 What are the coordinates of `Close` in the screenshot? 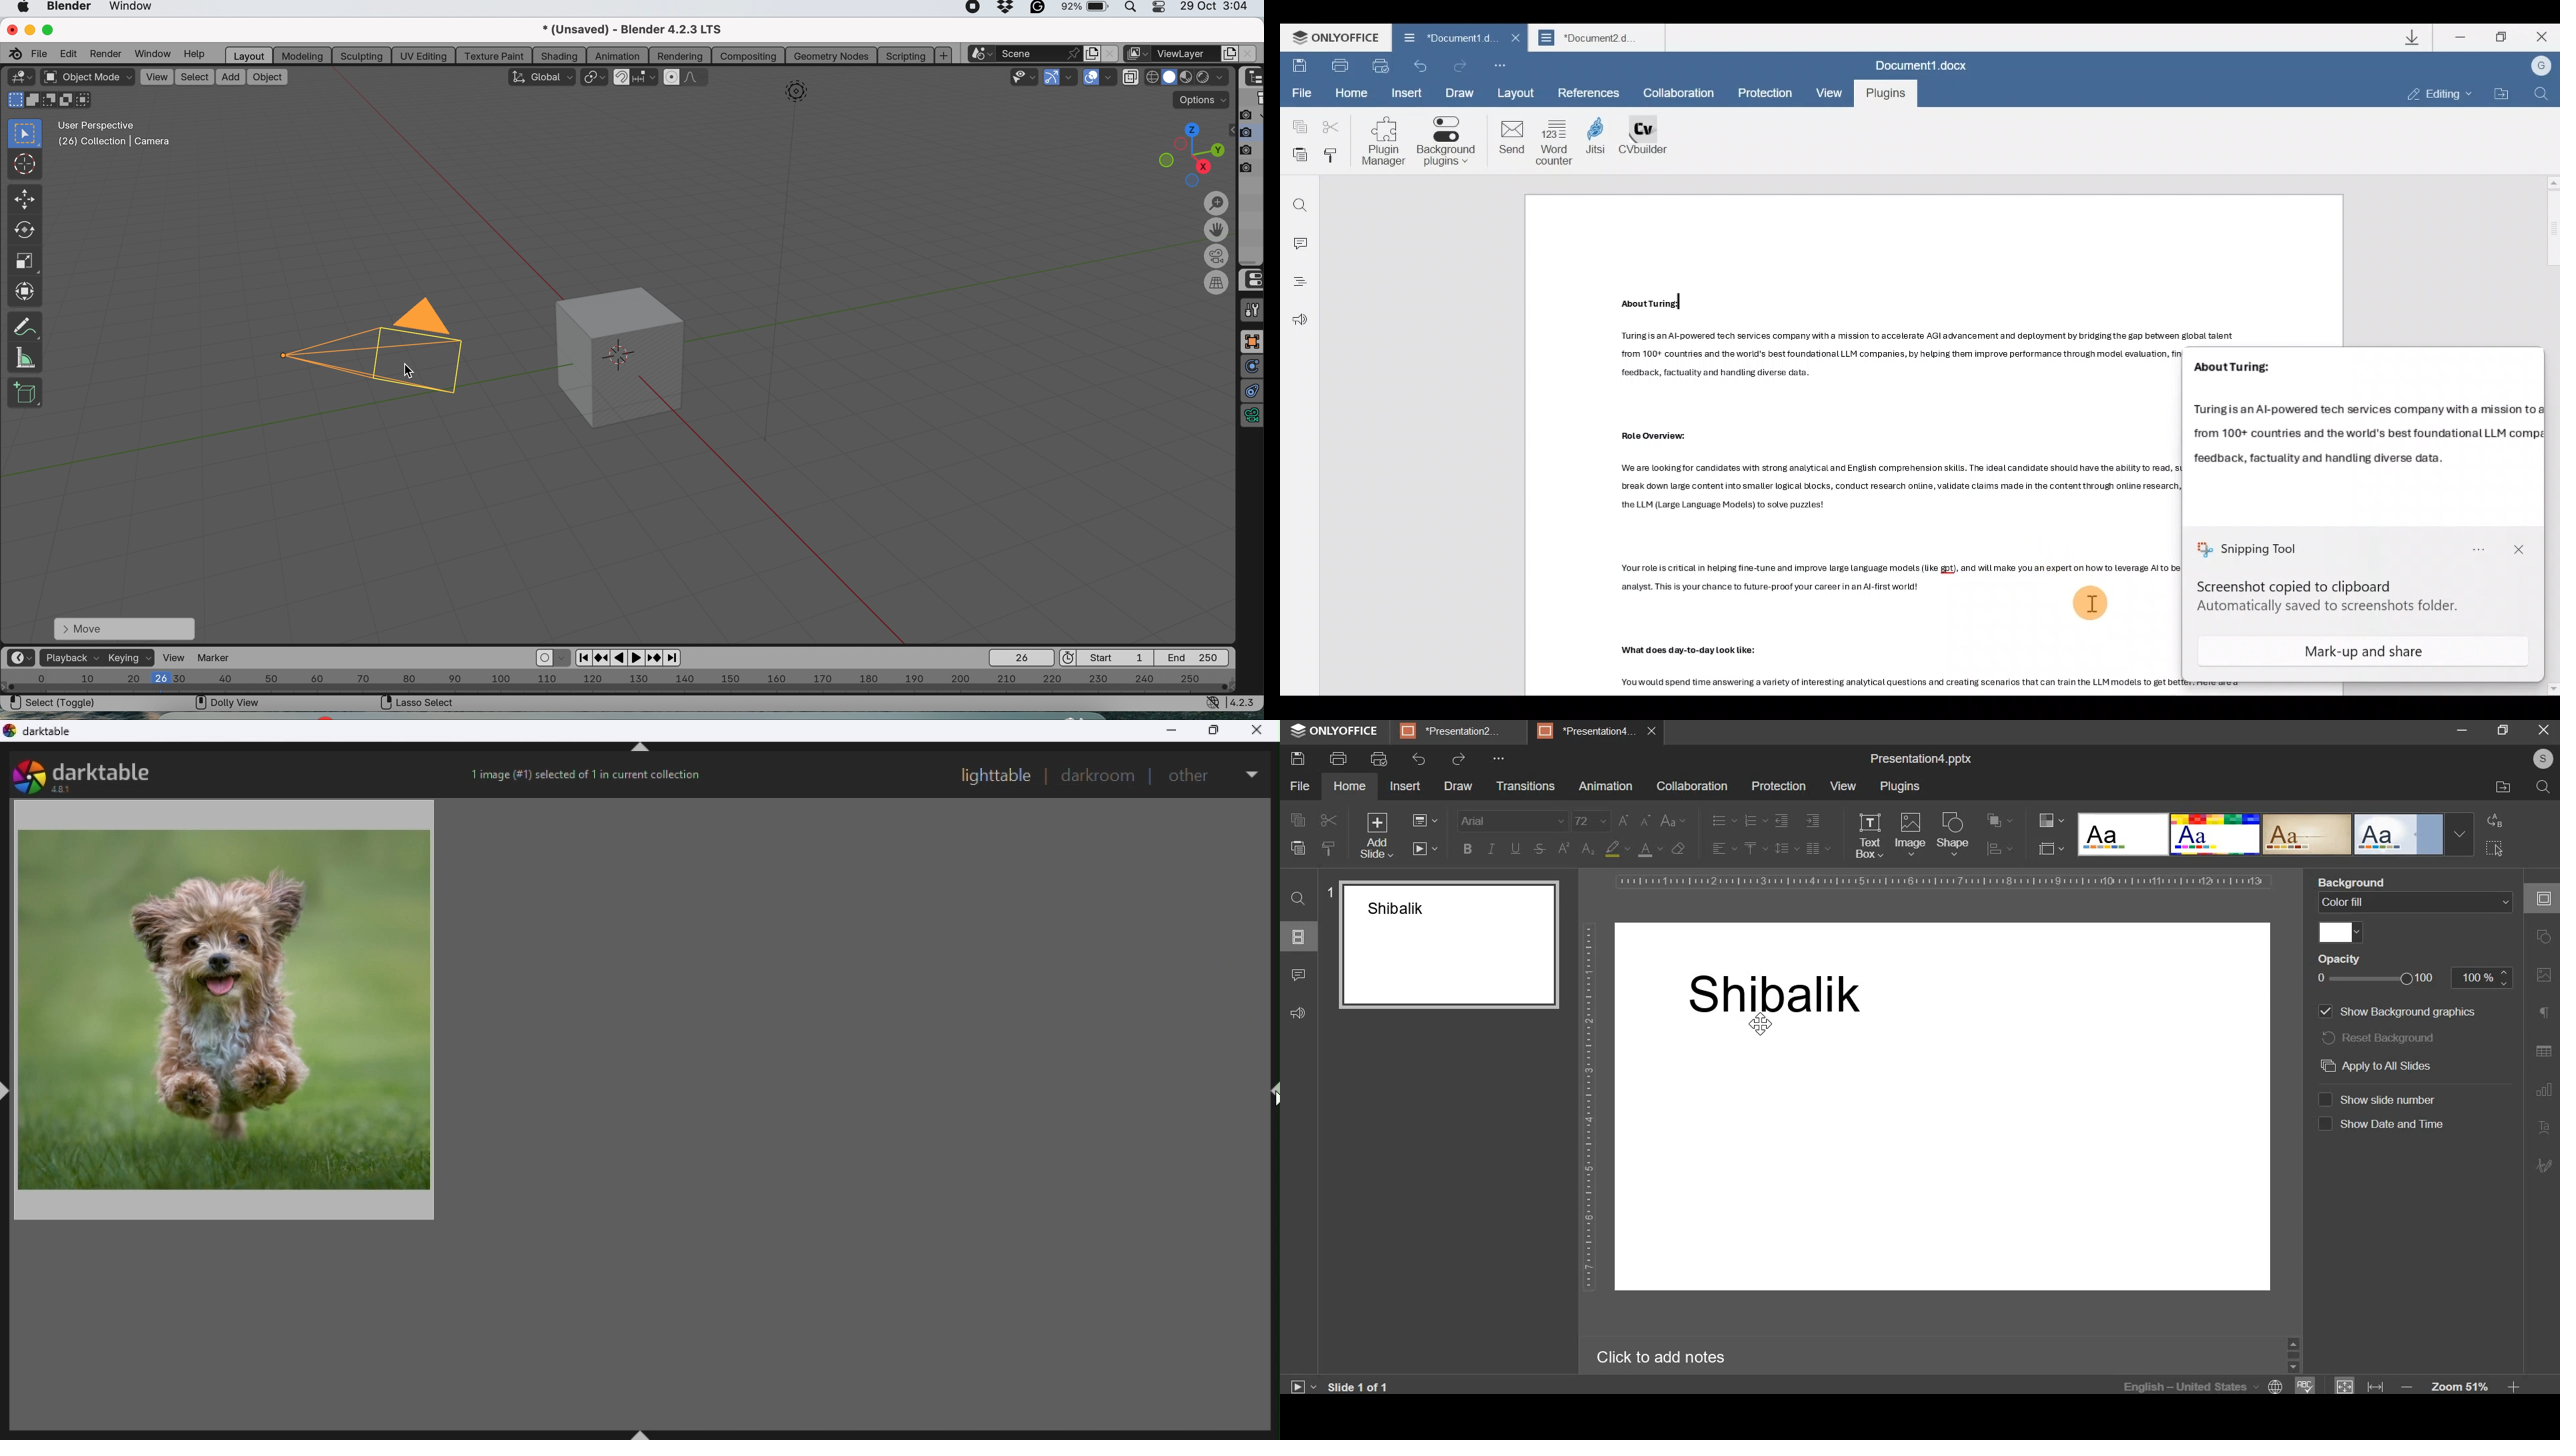 It's located at (1512, 38).